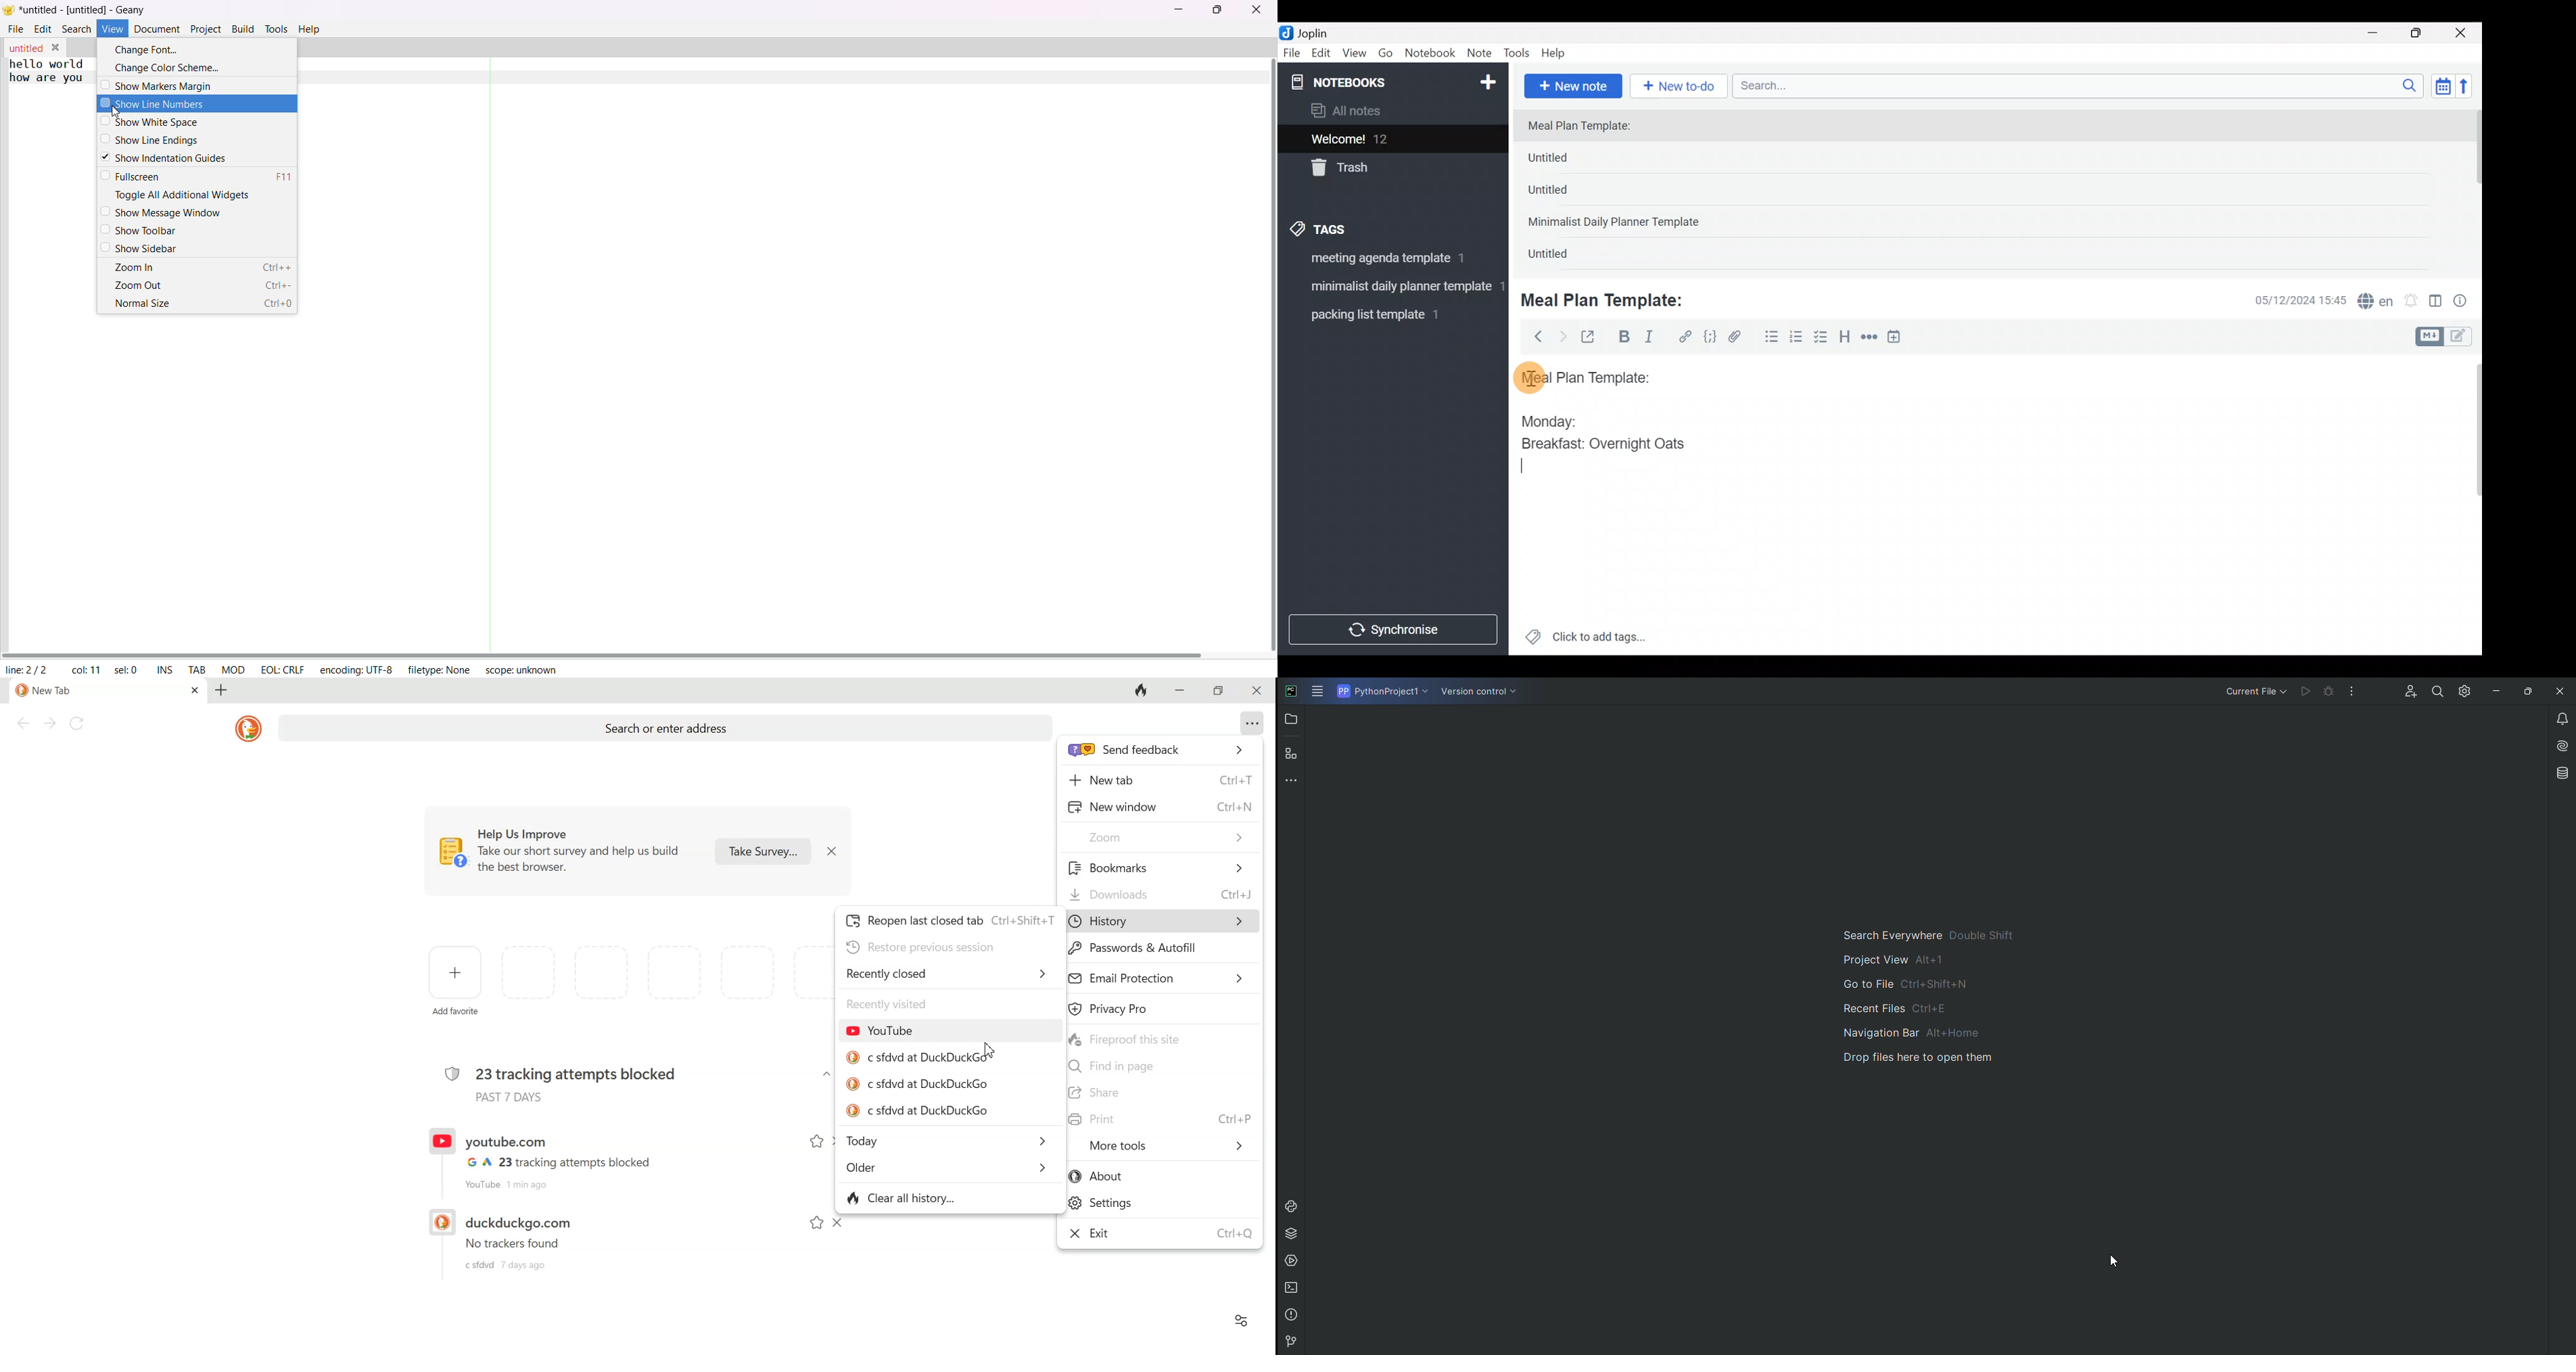  I want to click on Tools, so click(1517, 54).